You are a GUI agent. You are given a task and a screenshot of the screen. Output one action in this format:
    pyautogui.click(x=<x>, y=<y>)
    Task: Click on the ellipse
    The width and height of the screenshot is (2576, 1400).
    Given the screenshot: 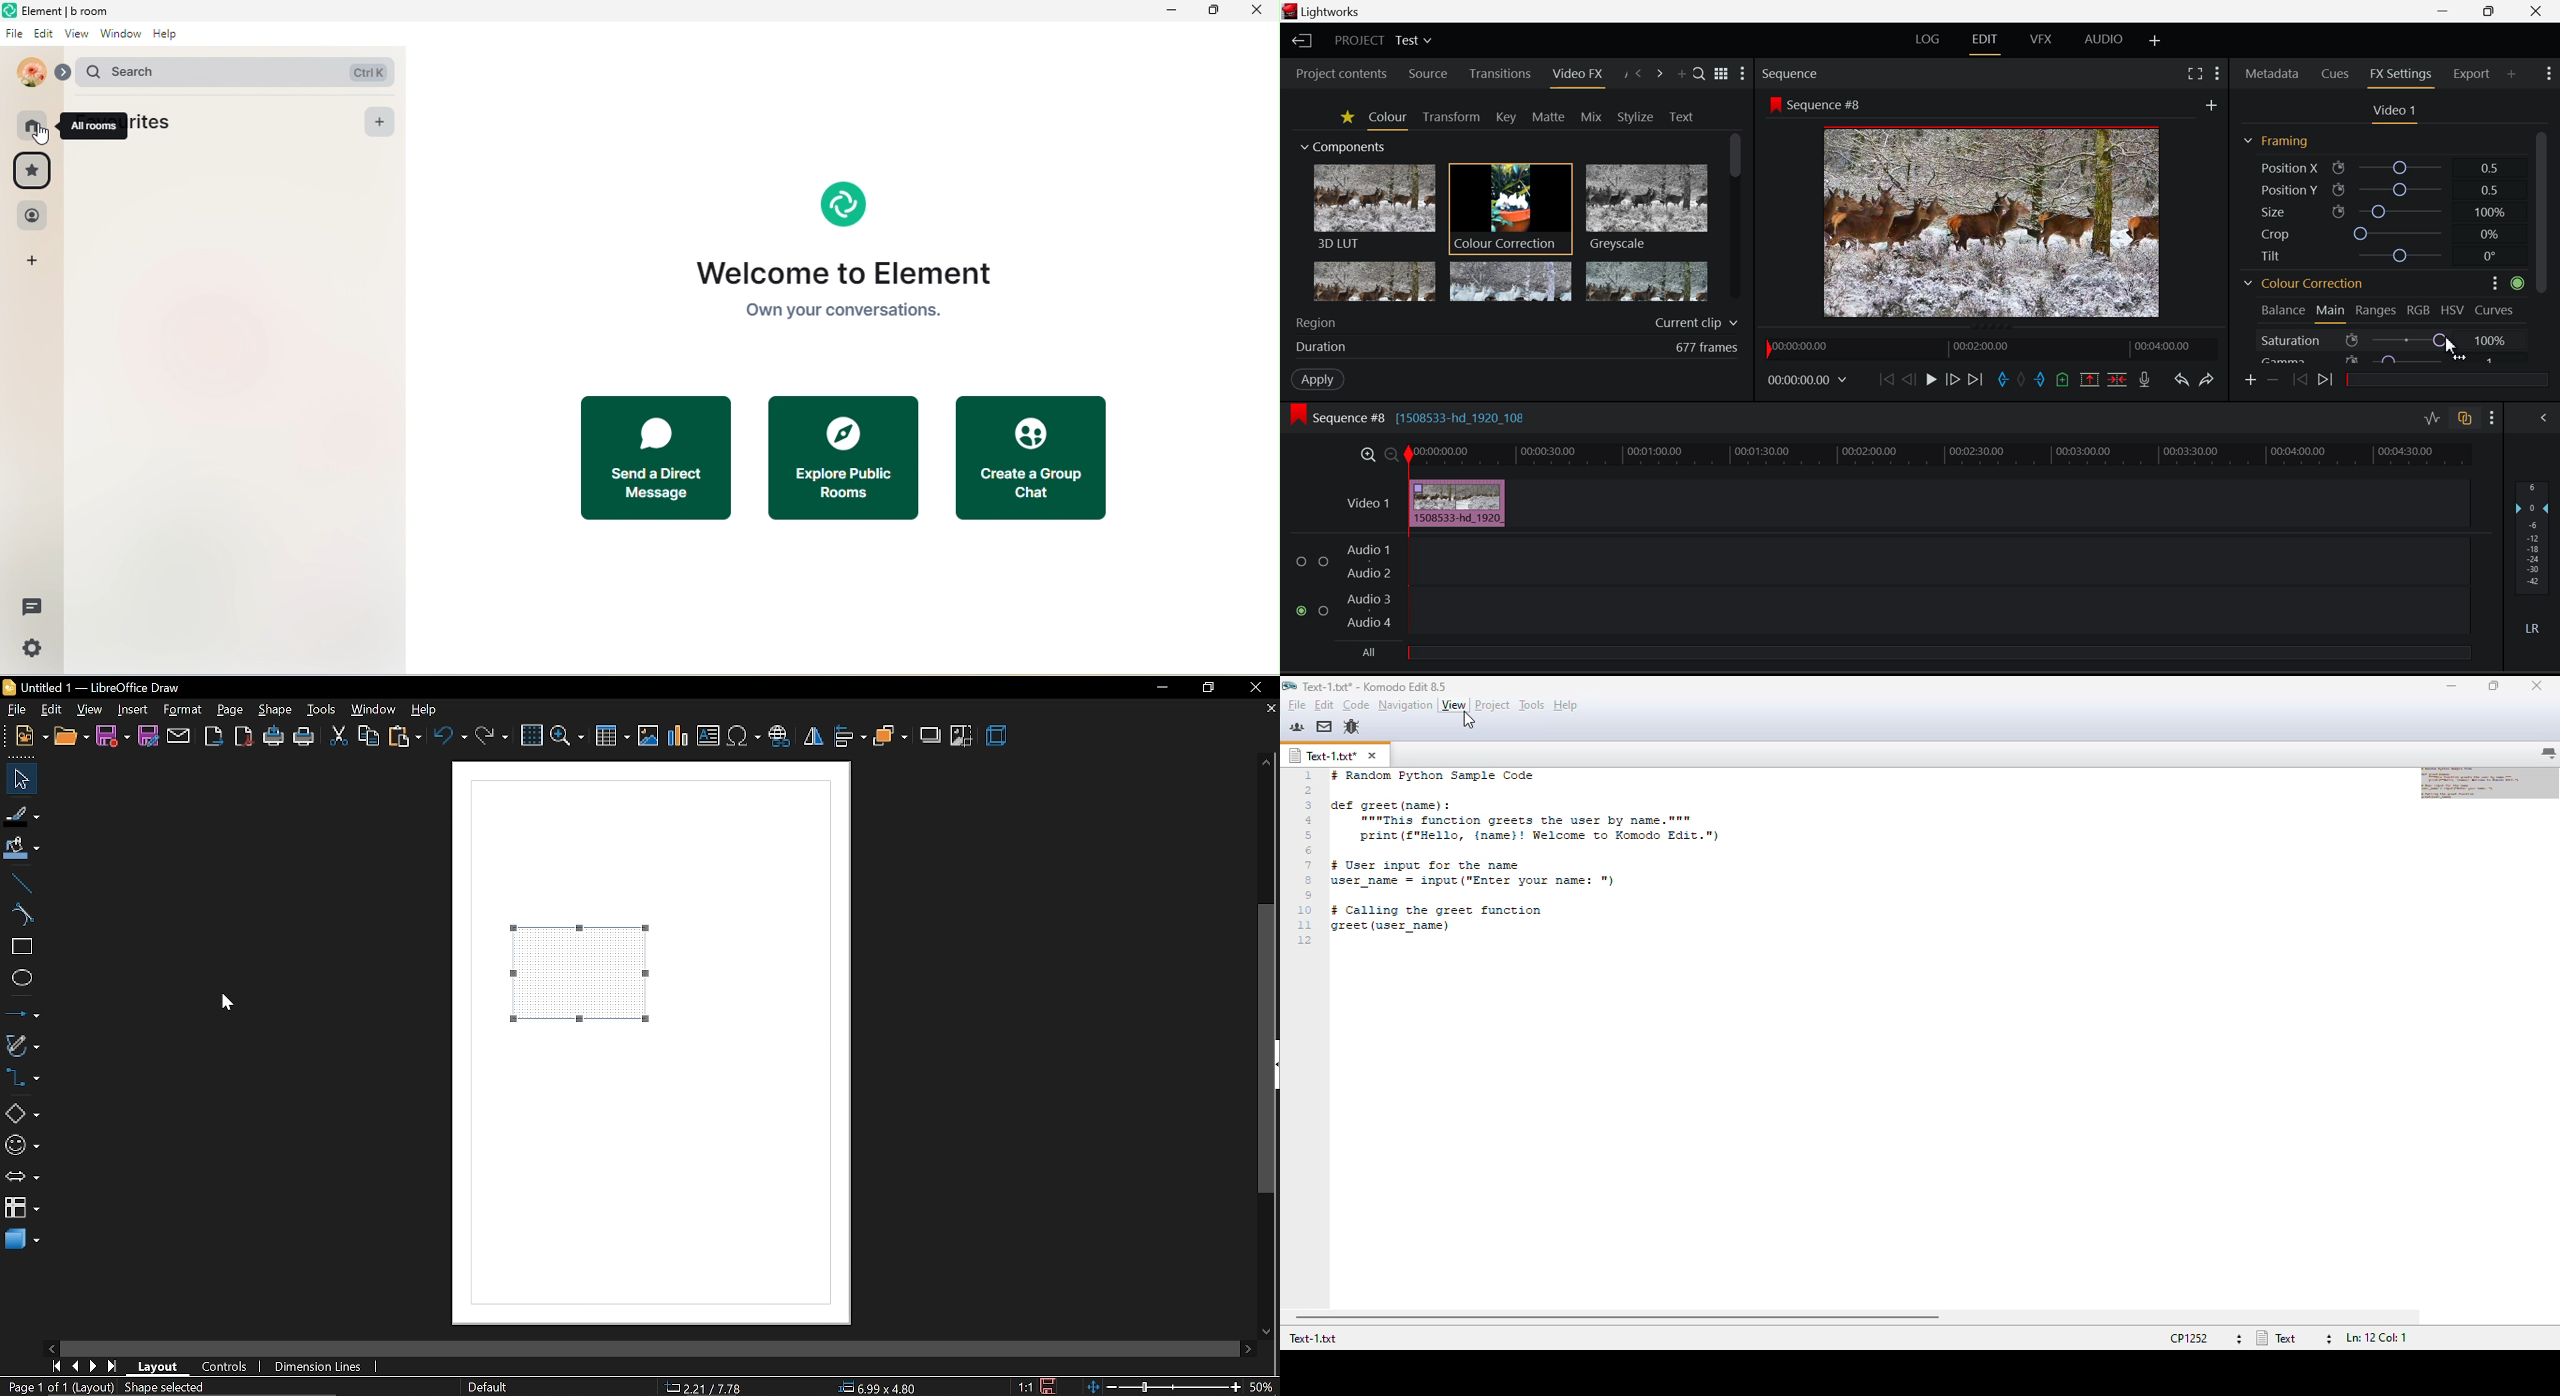 What is the action you would take?
    pyautogui.click(x=20, y=978)
    